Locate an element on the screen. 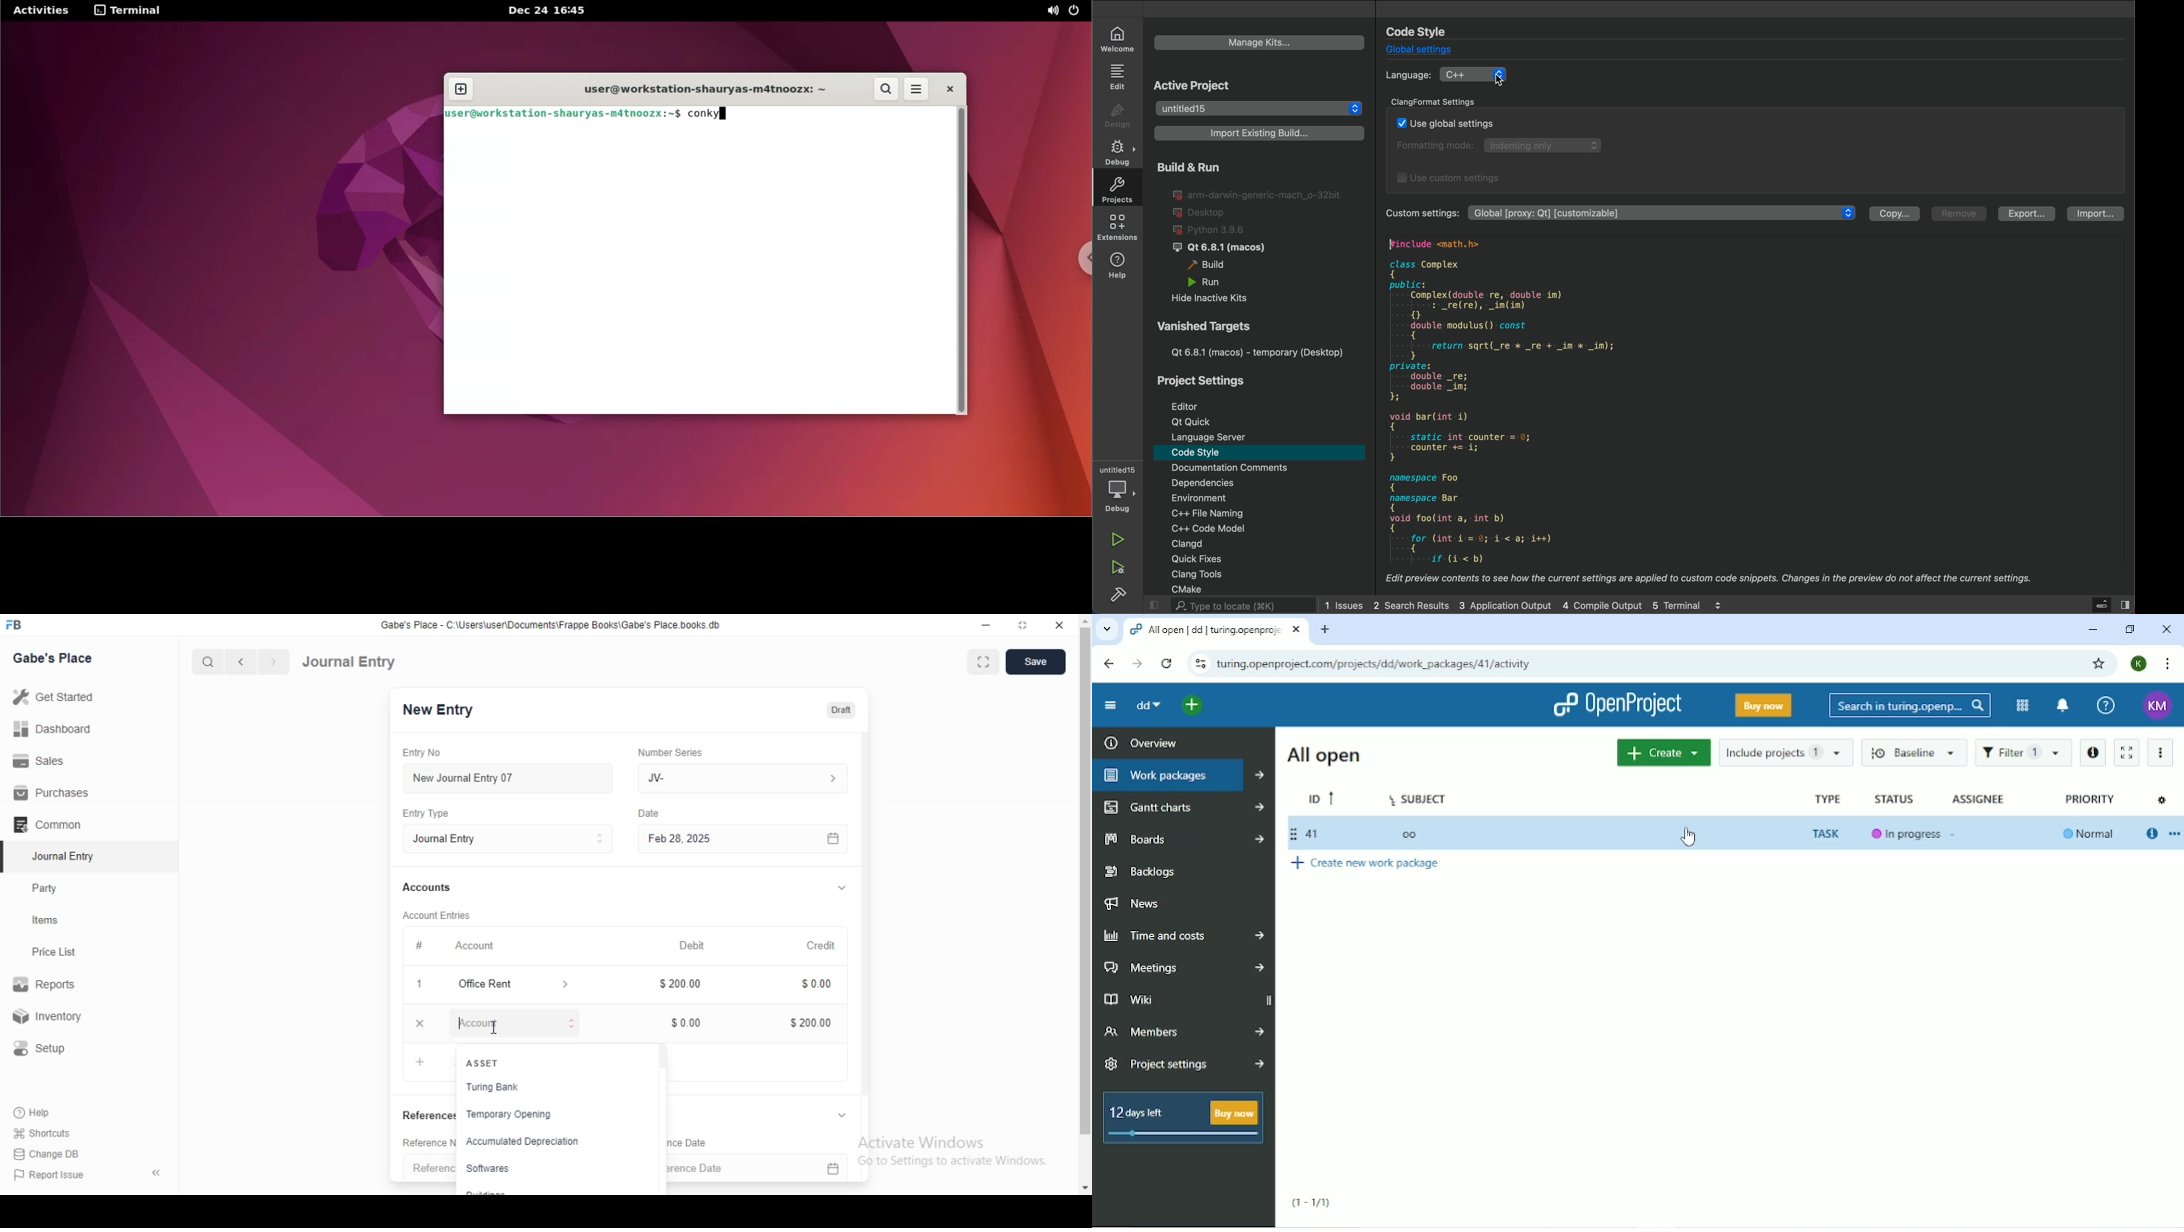  Accounts is located at coordinates (432, 888).